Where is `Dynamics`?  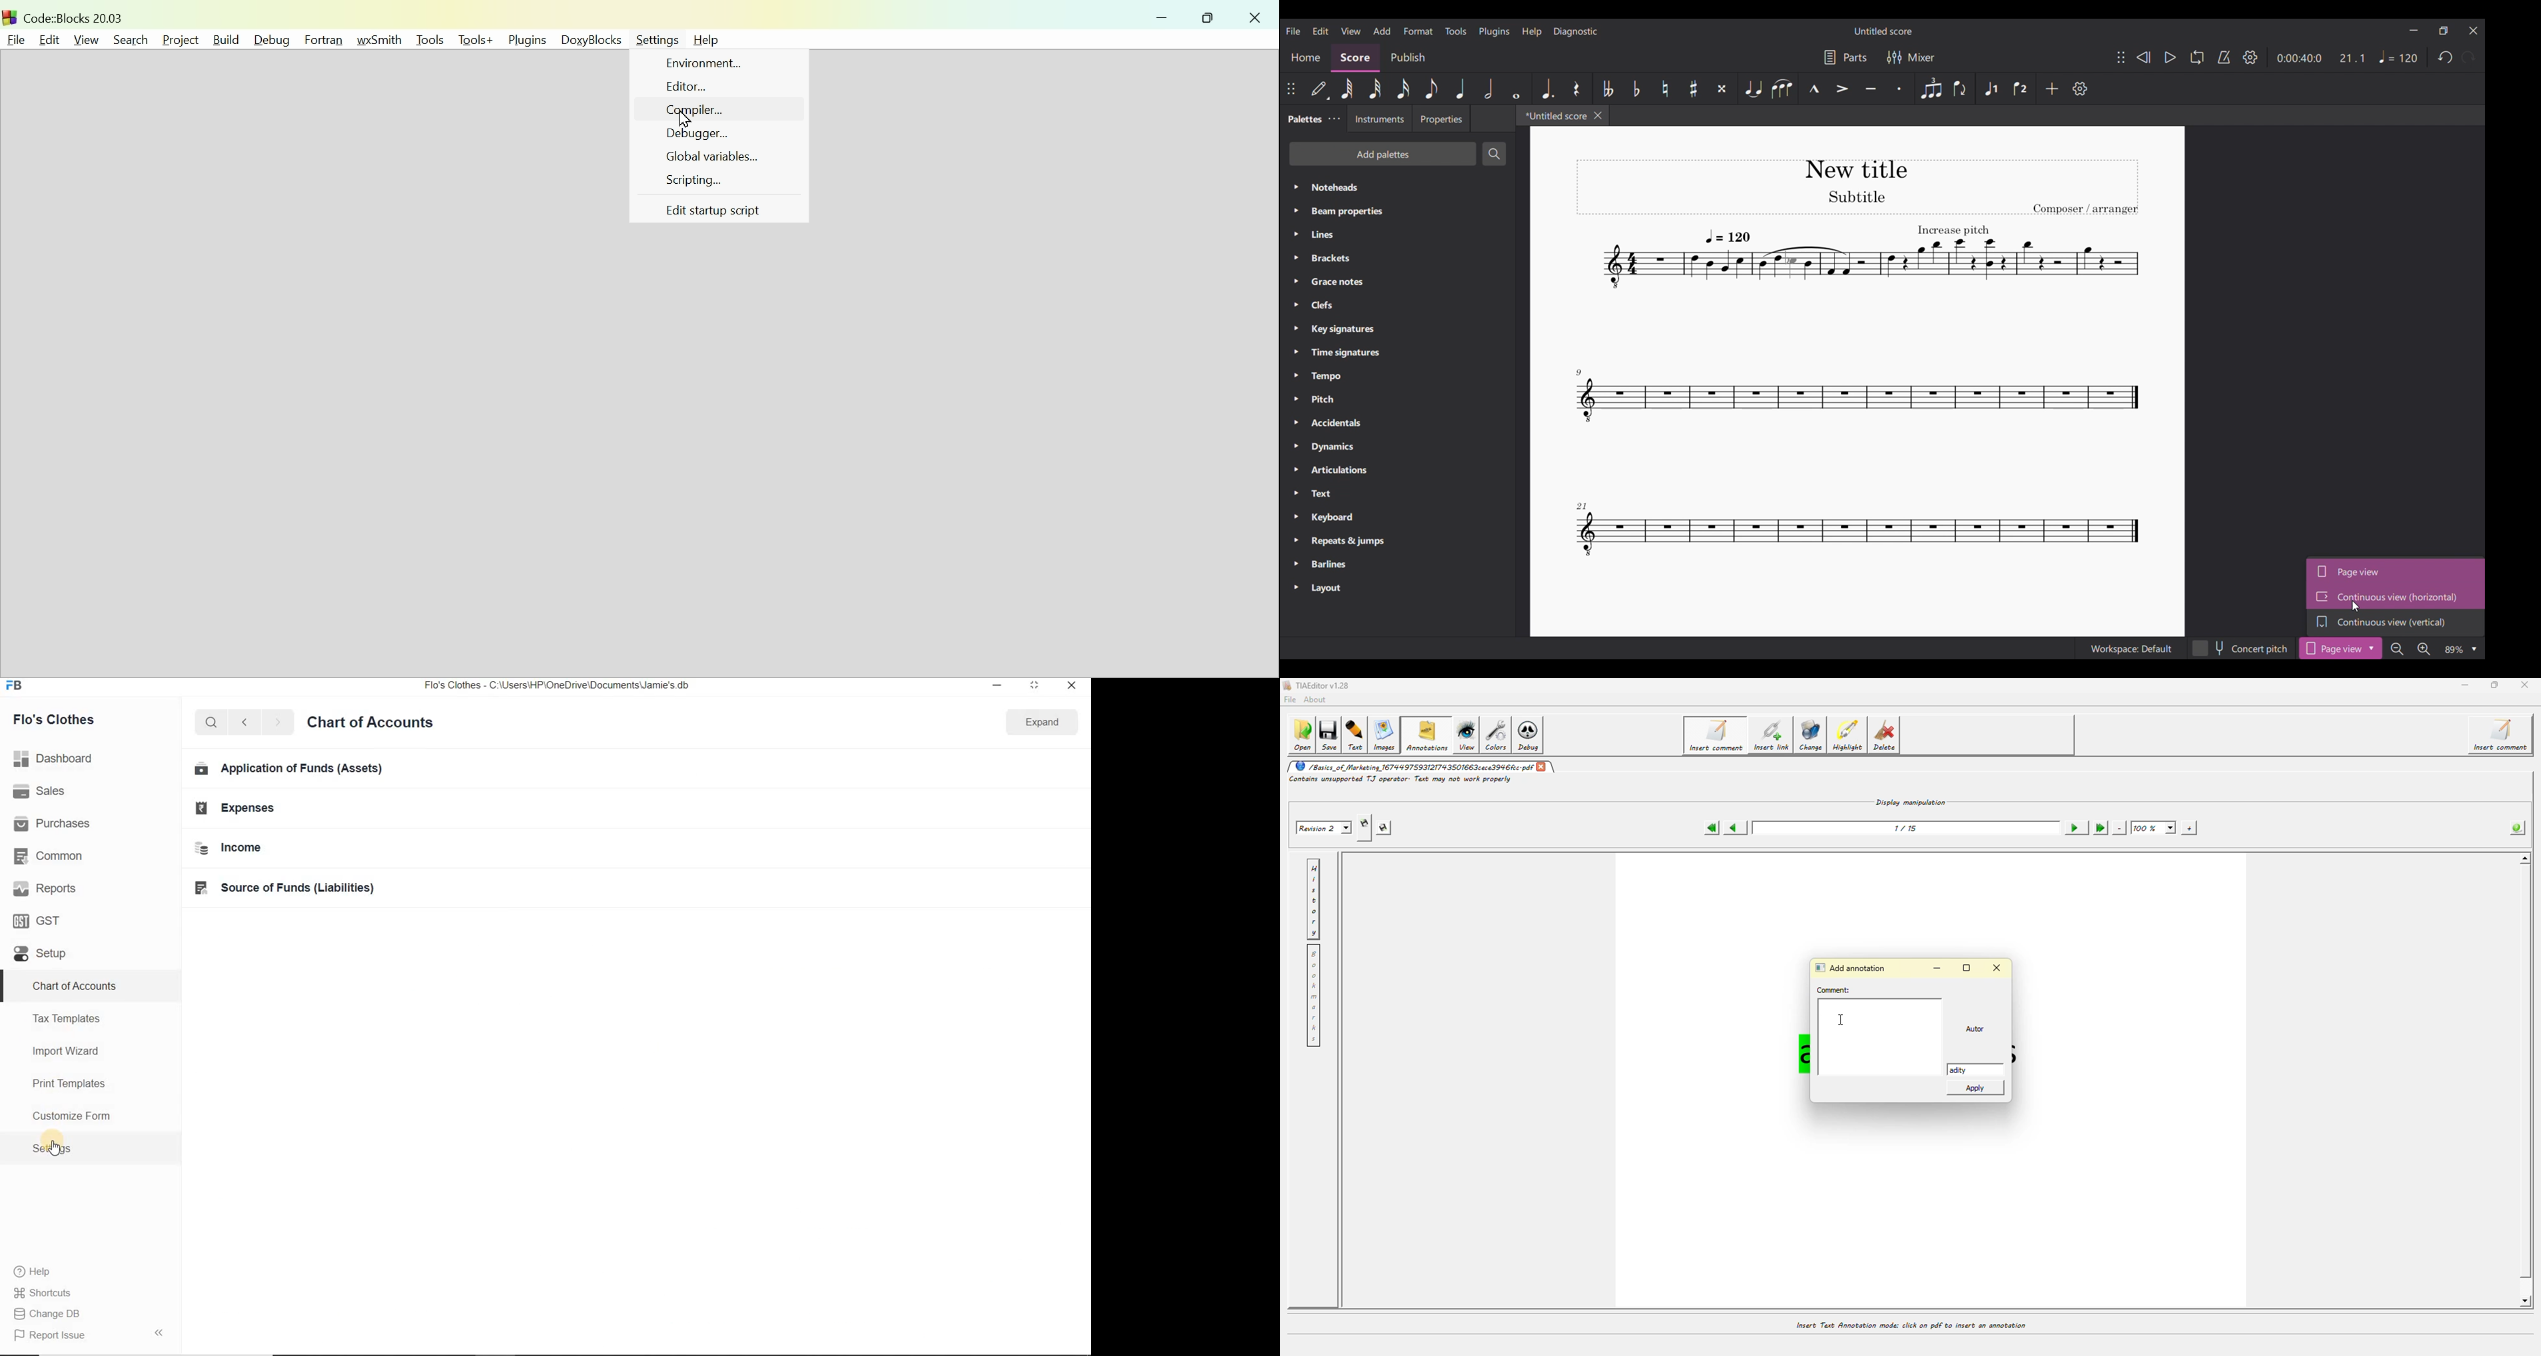 Dynamics is located at coordinates (1397, 447).